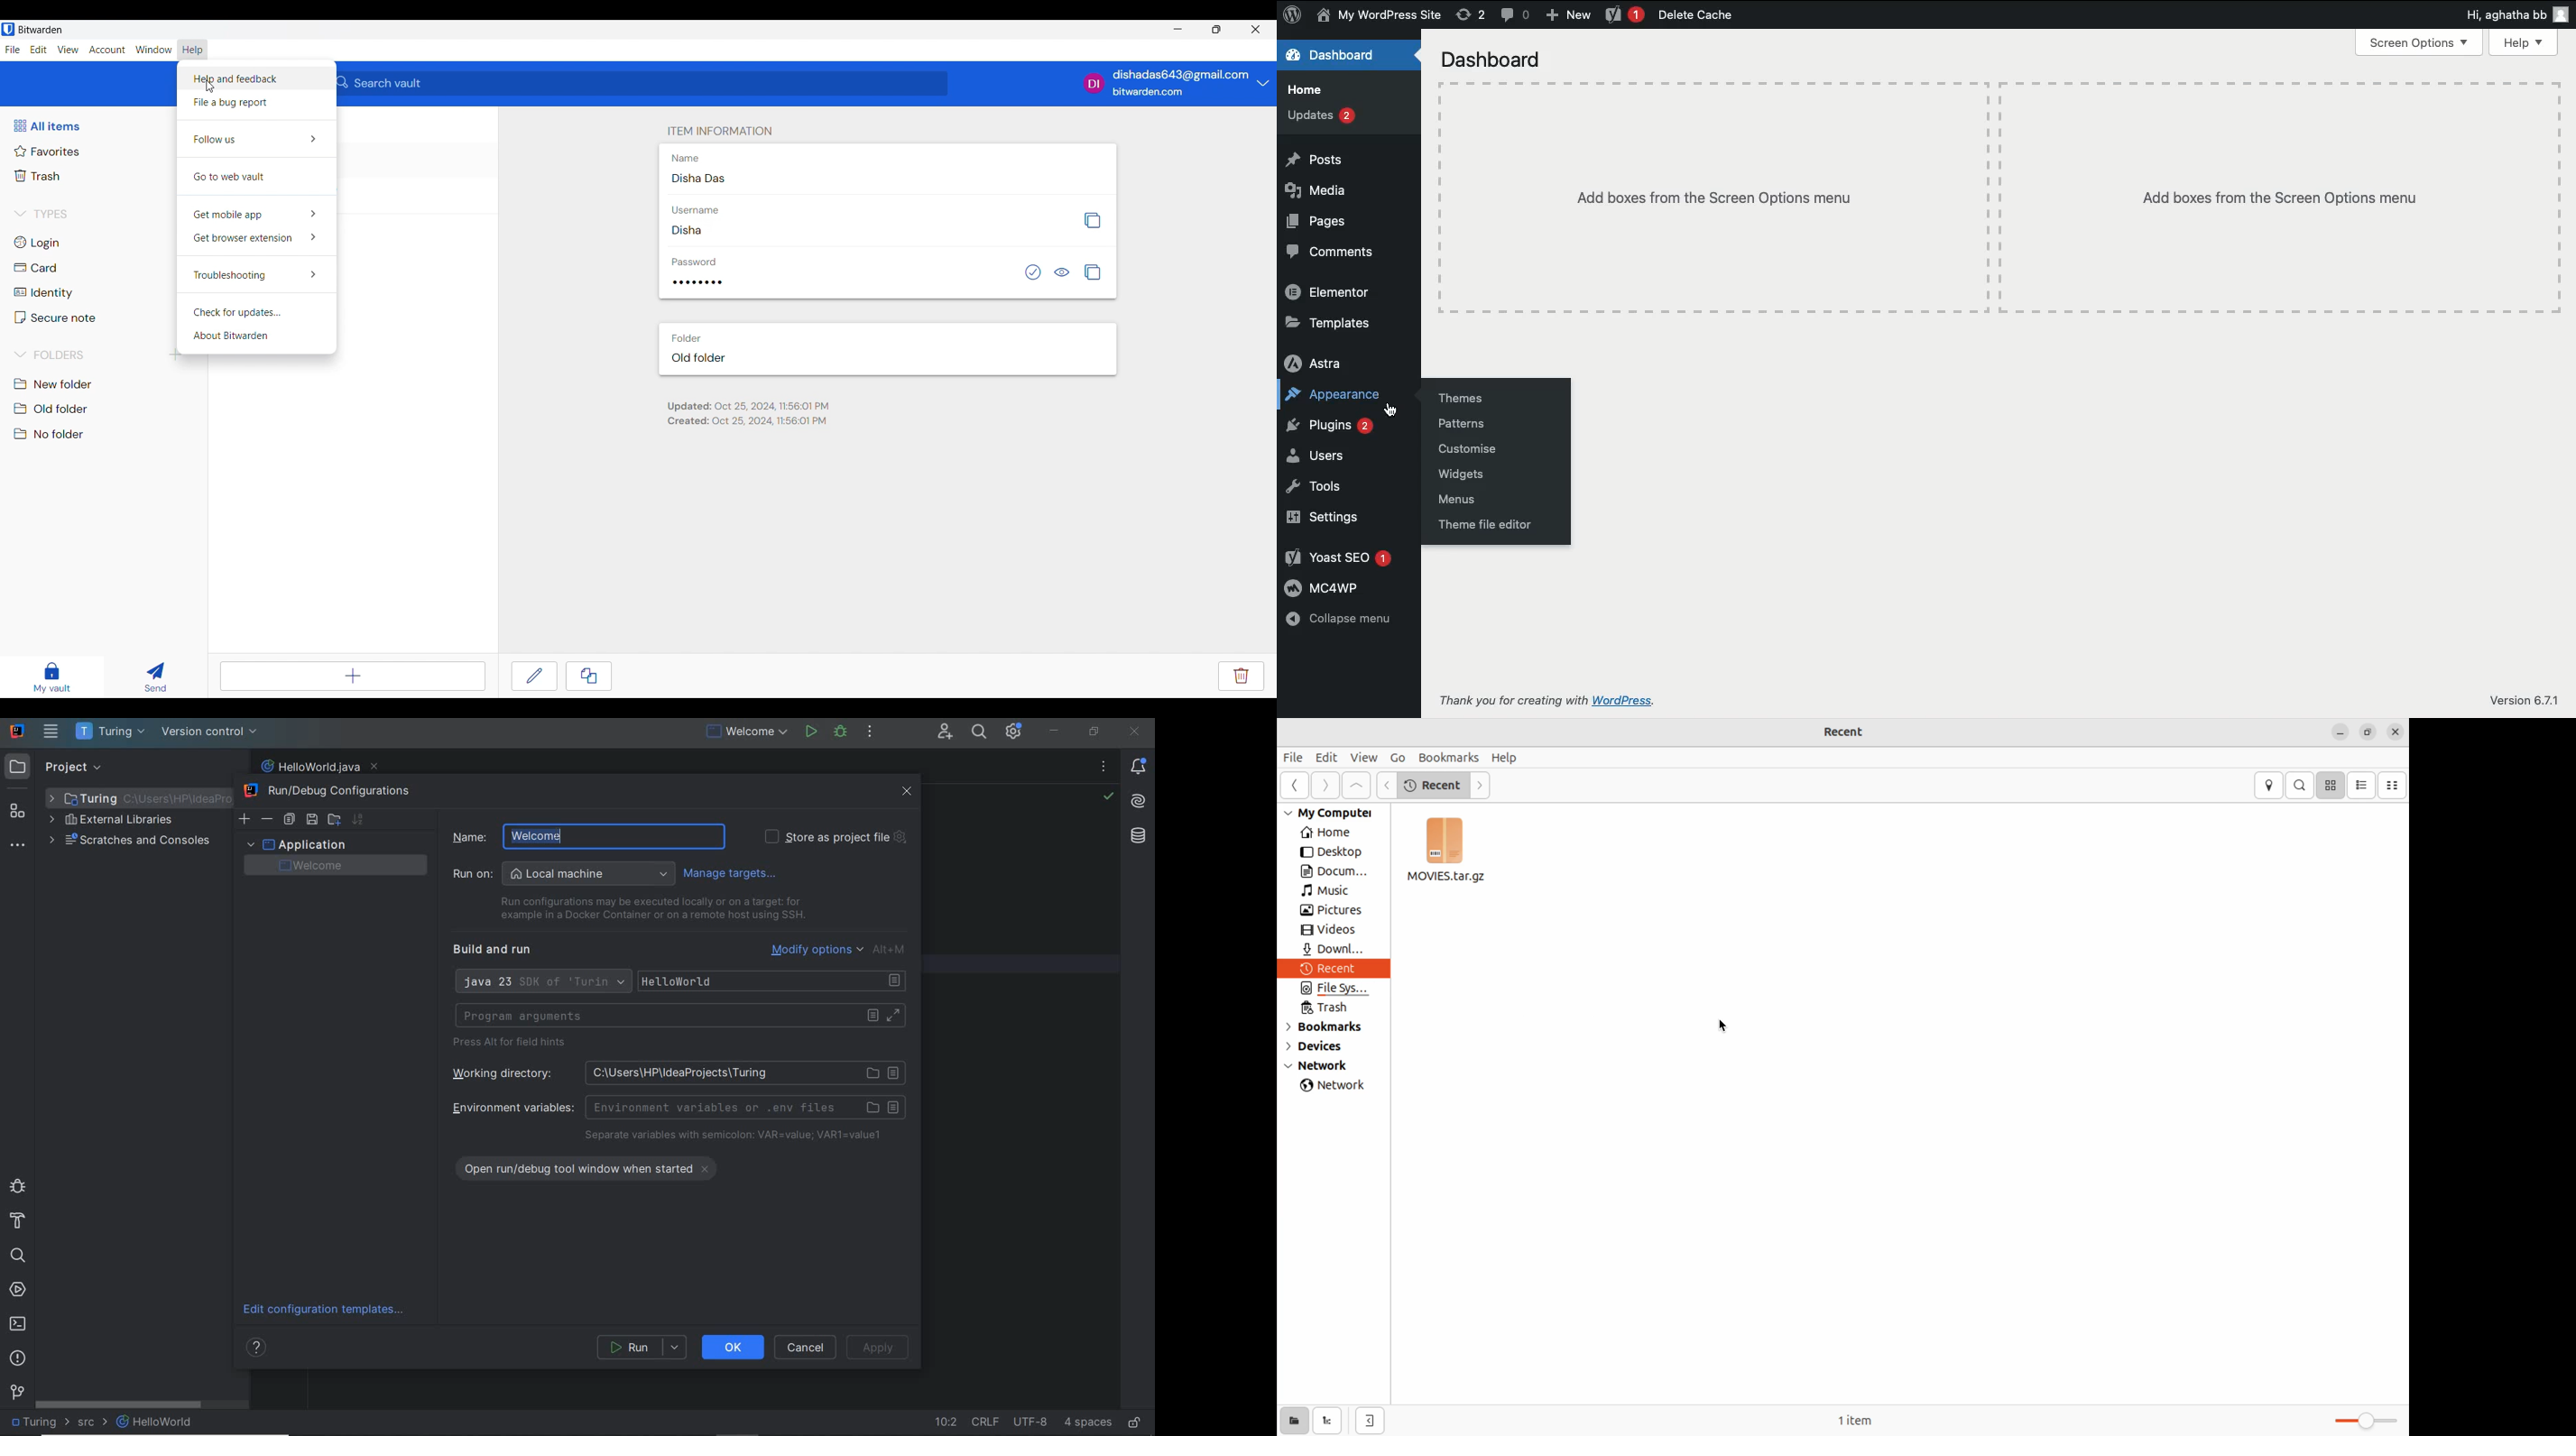  Describe the element at coordinates (698, 178) in the screenshot. I see `Disha Das` at that location.